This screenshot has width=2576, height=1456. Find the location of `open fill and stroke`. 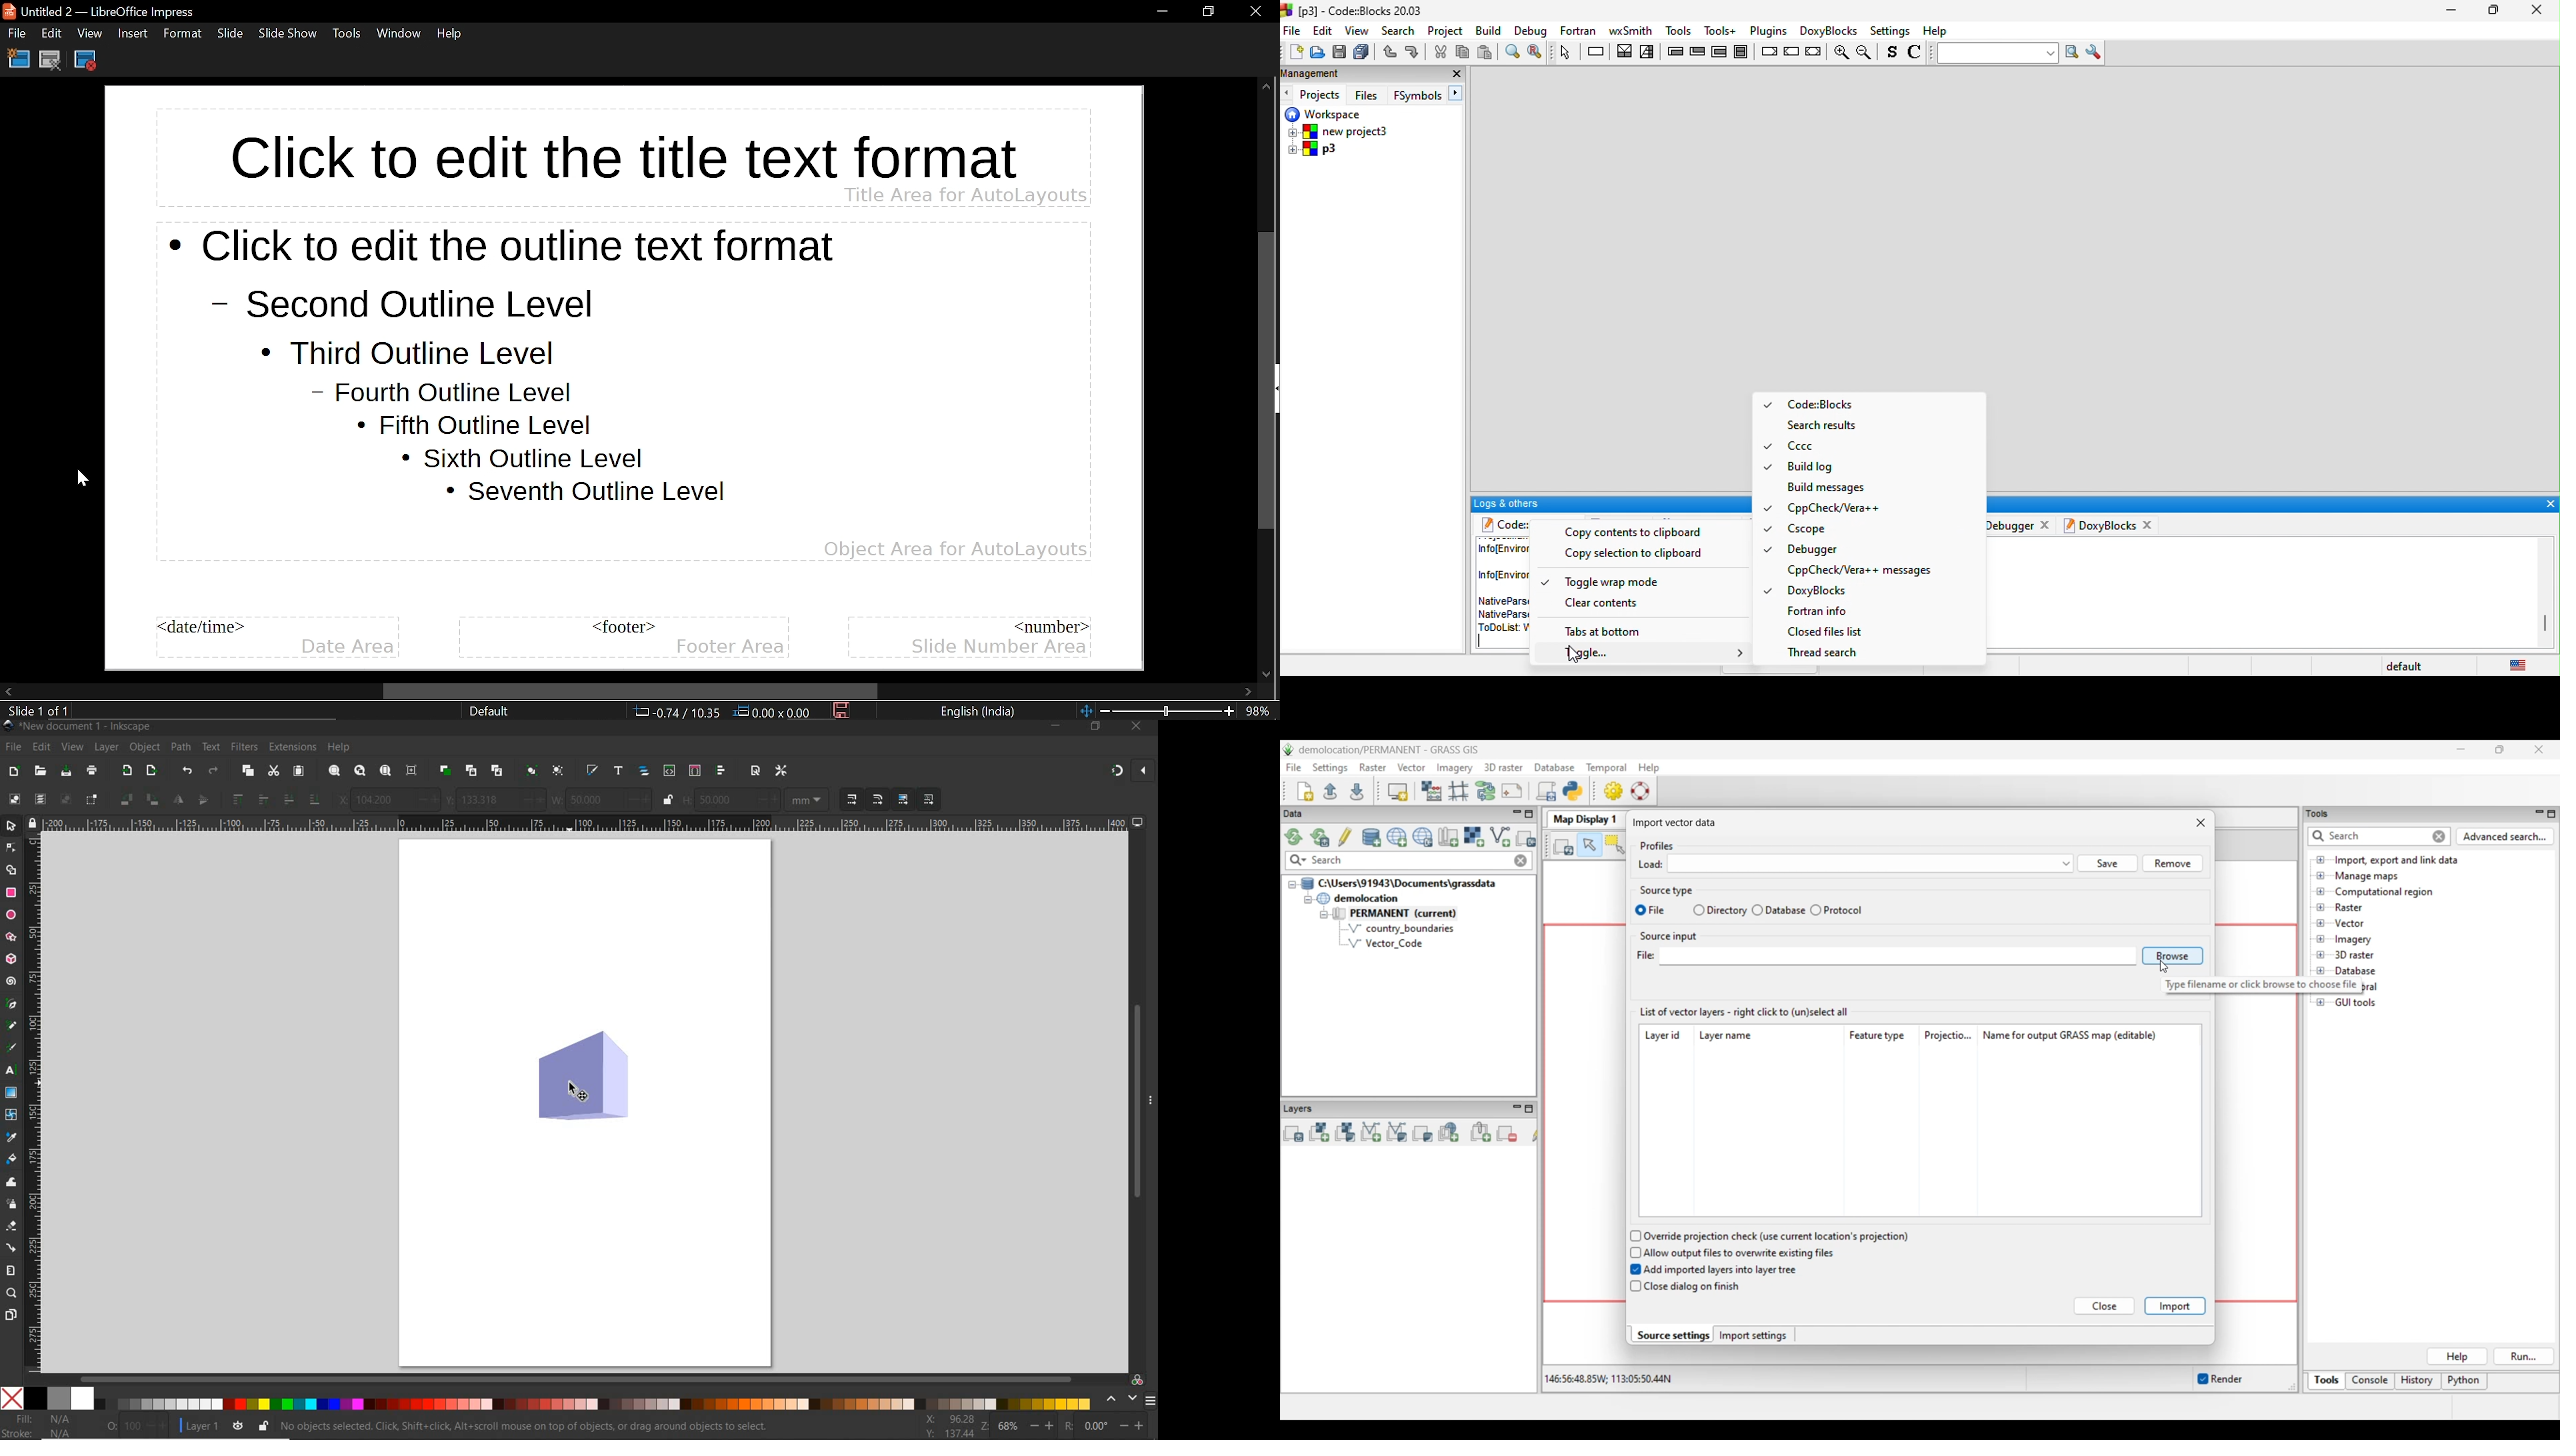

open fill and stroke is located at coordinates (591, 770).